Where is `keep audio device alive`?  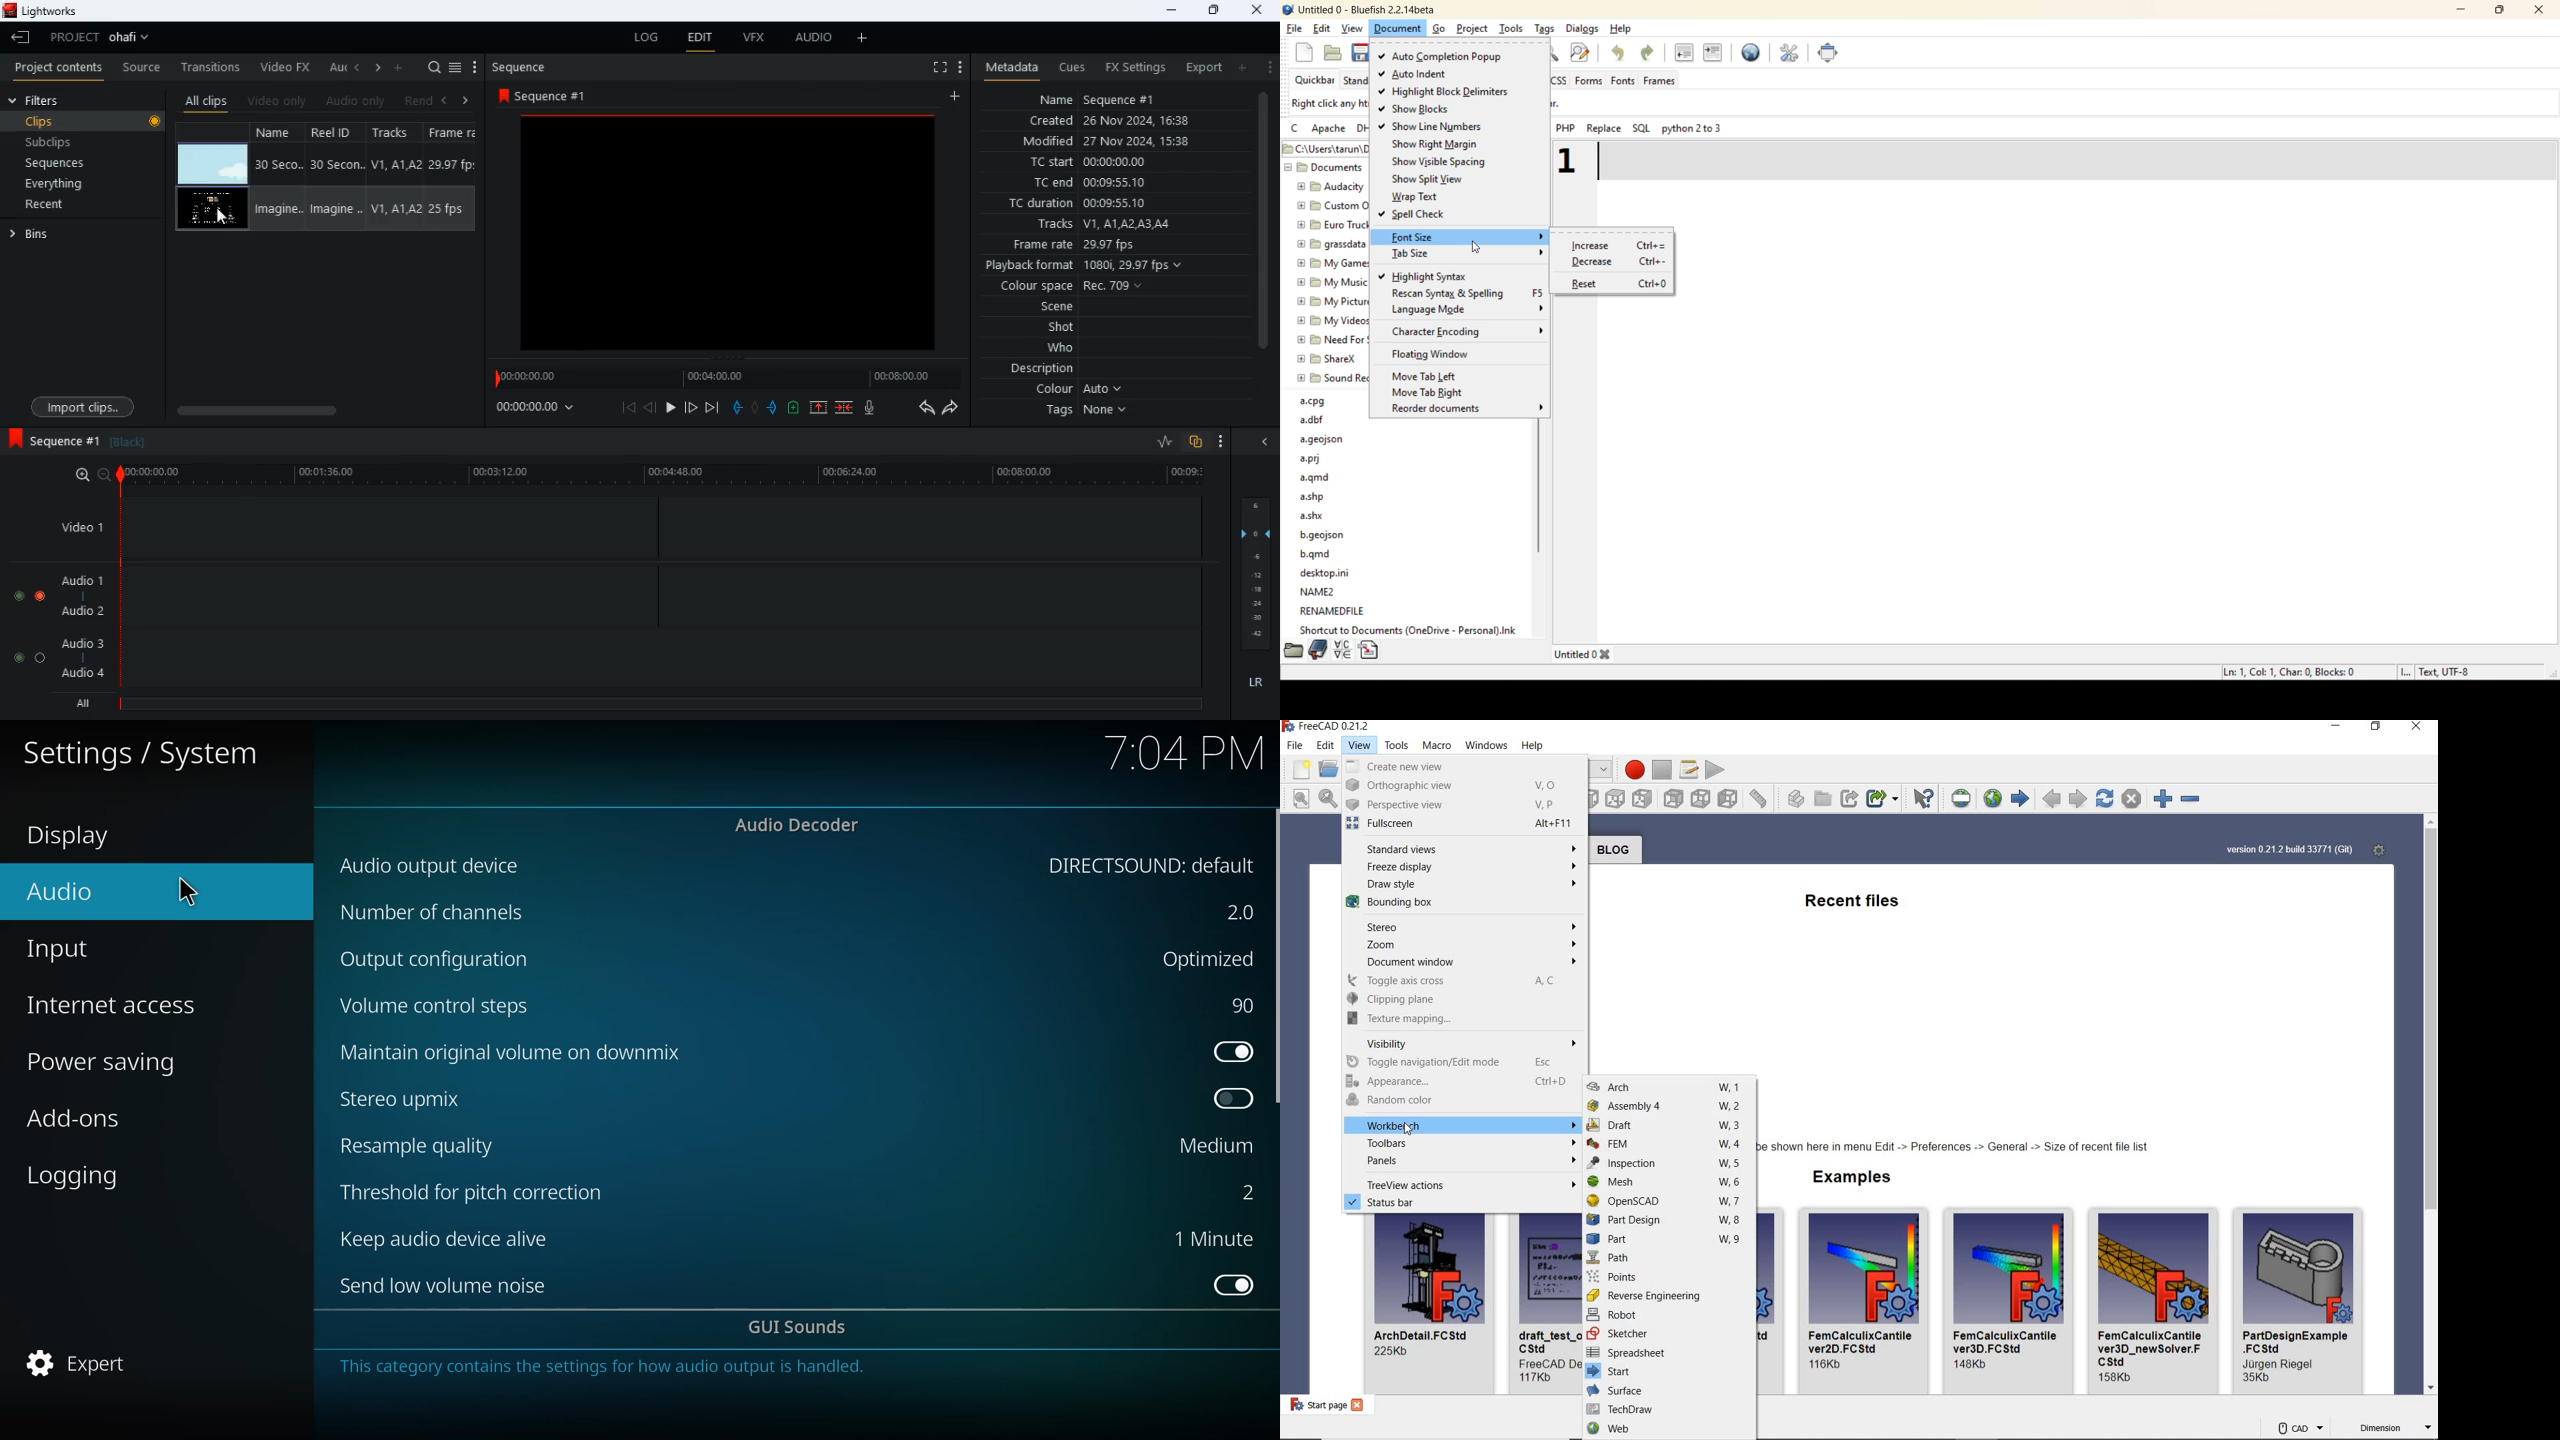
keep audio device alive is located at coordinates (453, 1239).